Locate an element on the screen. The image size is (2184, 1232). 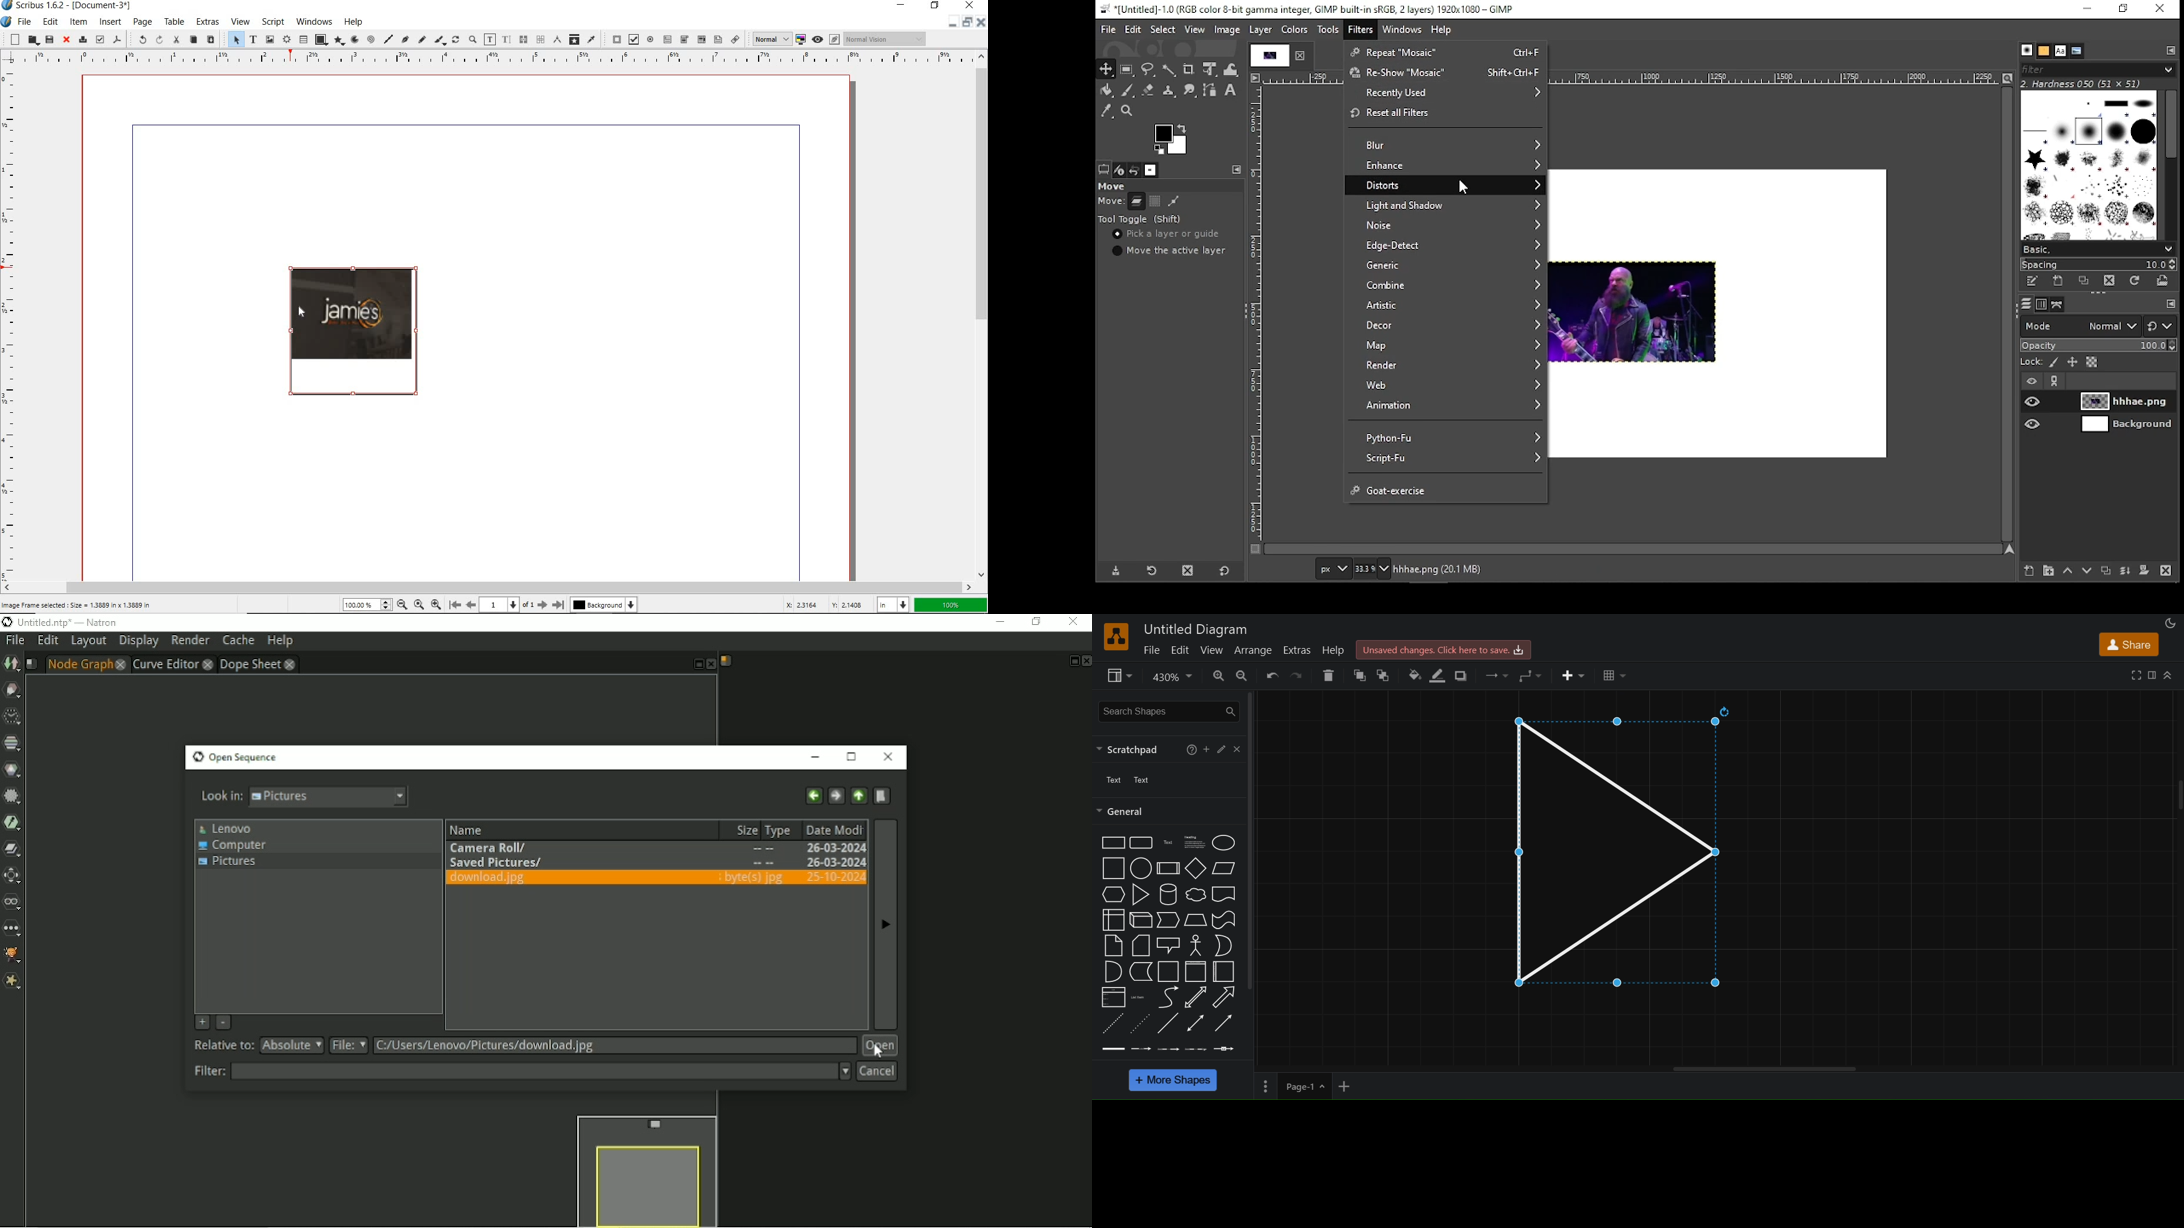
polygon is located at coordinates (339, 41).